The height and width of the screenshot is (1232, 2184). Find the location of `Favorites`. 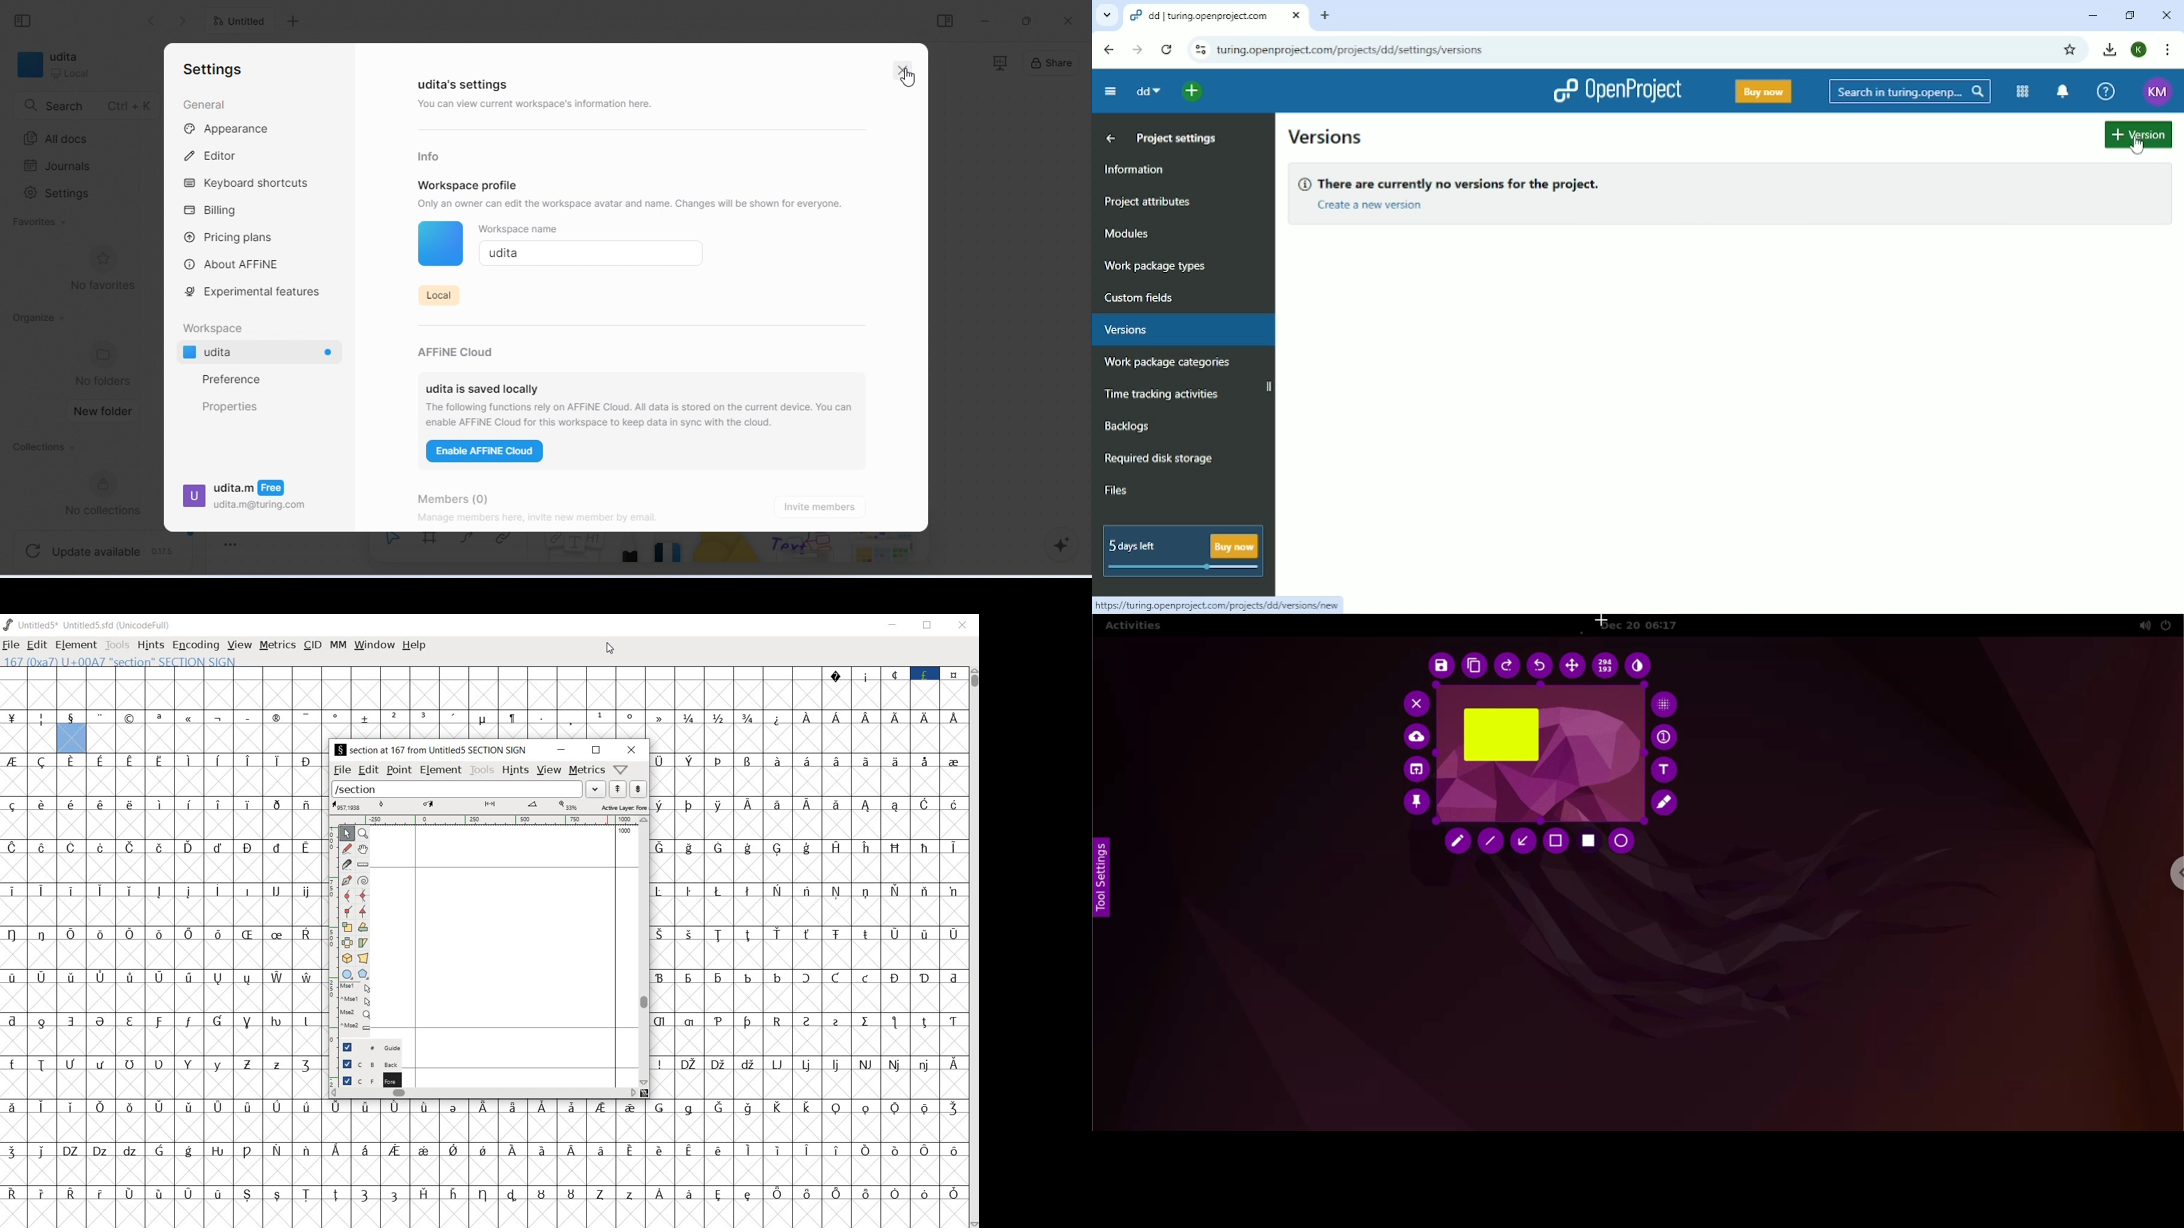

Favorites is located at coordinates (38, 223).